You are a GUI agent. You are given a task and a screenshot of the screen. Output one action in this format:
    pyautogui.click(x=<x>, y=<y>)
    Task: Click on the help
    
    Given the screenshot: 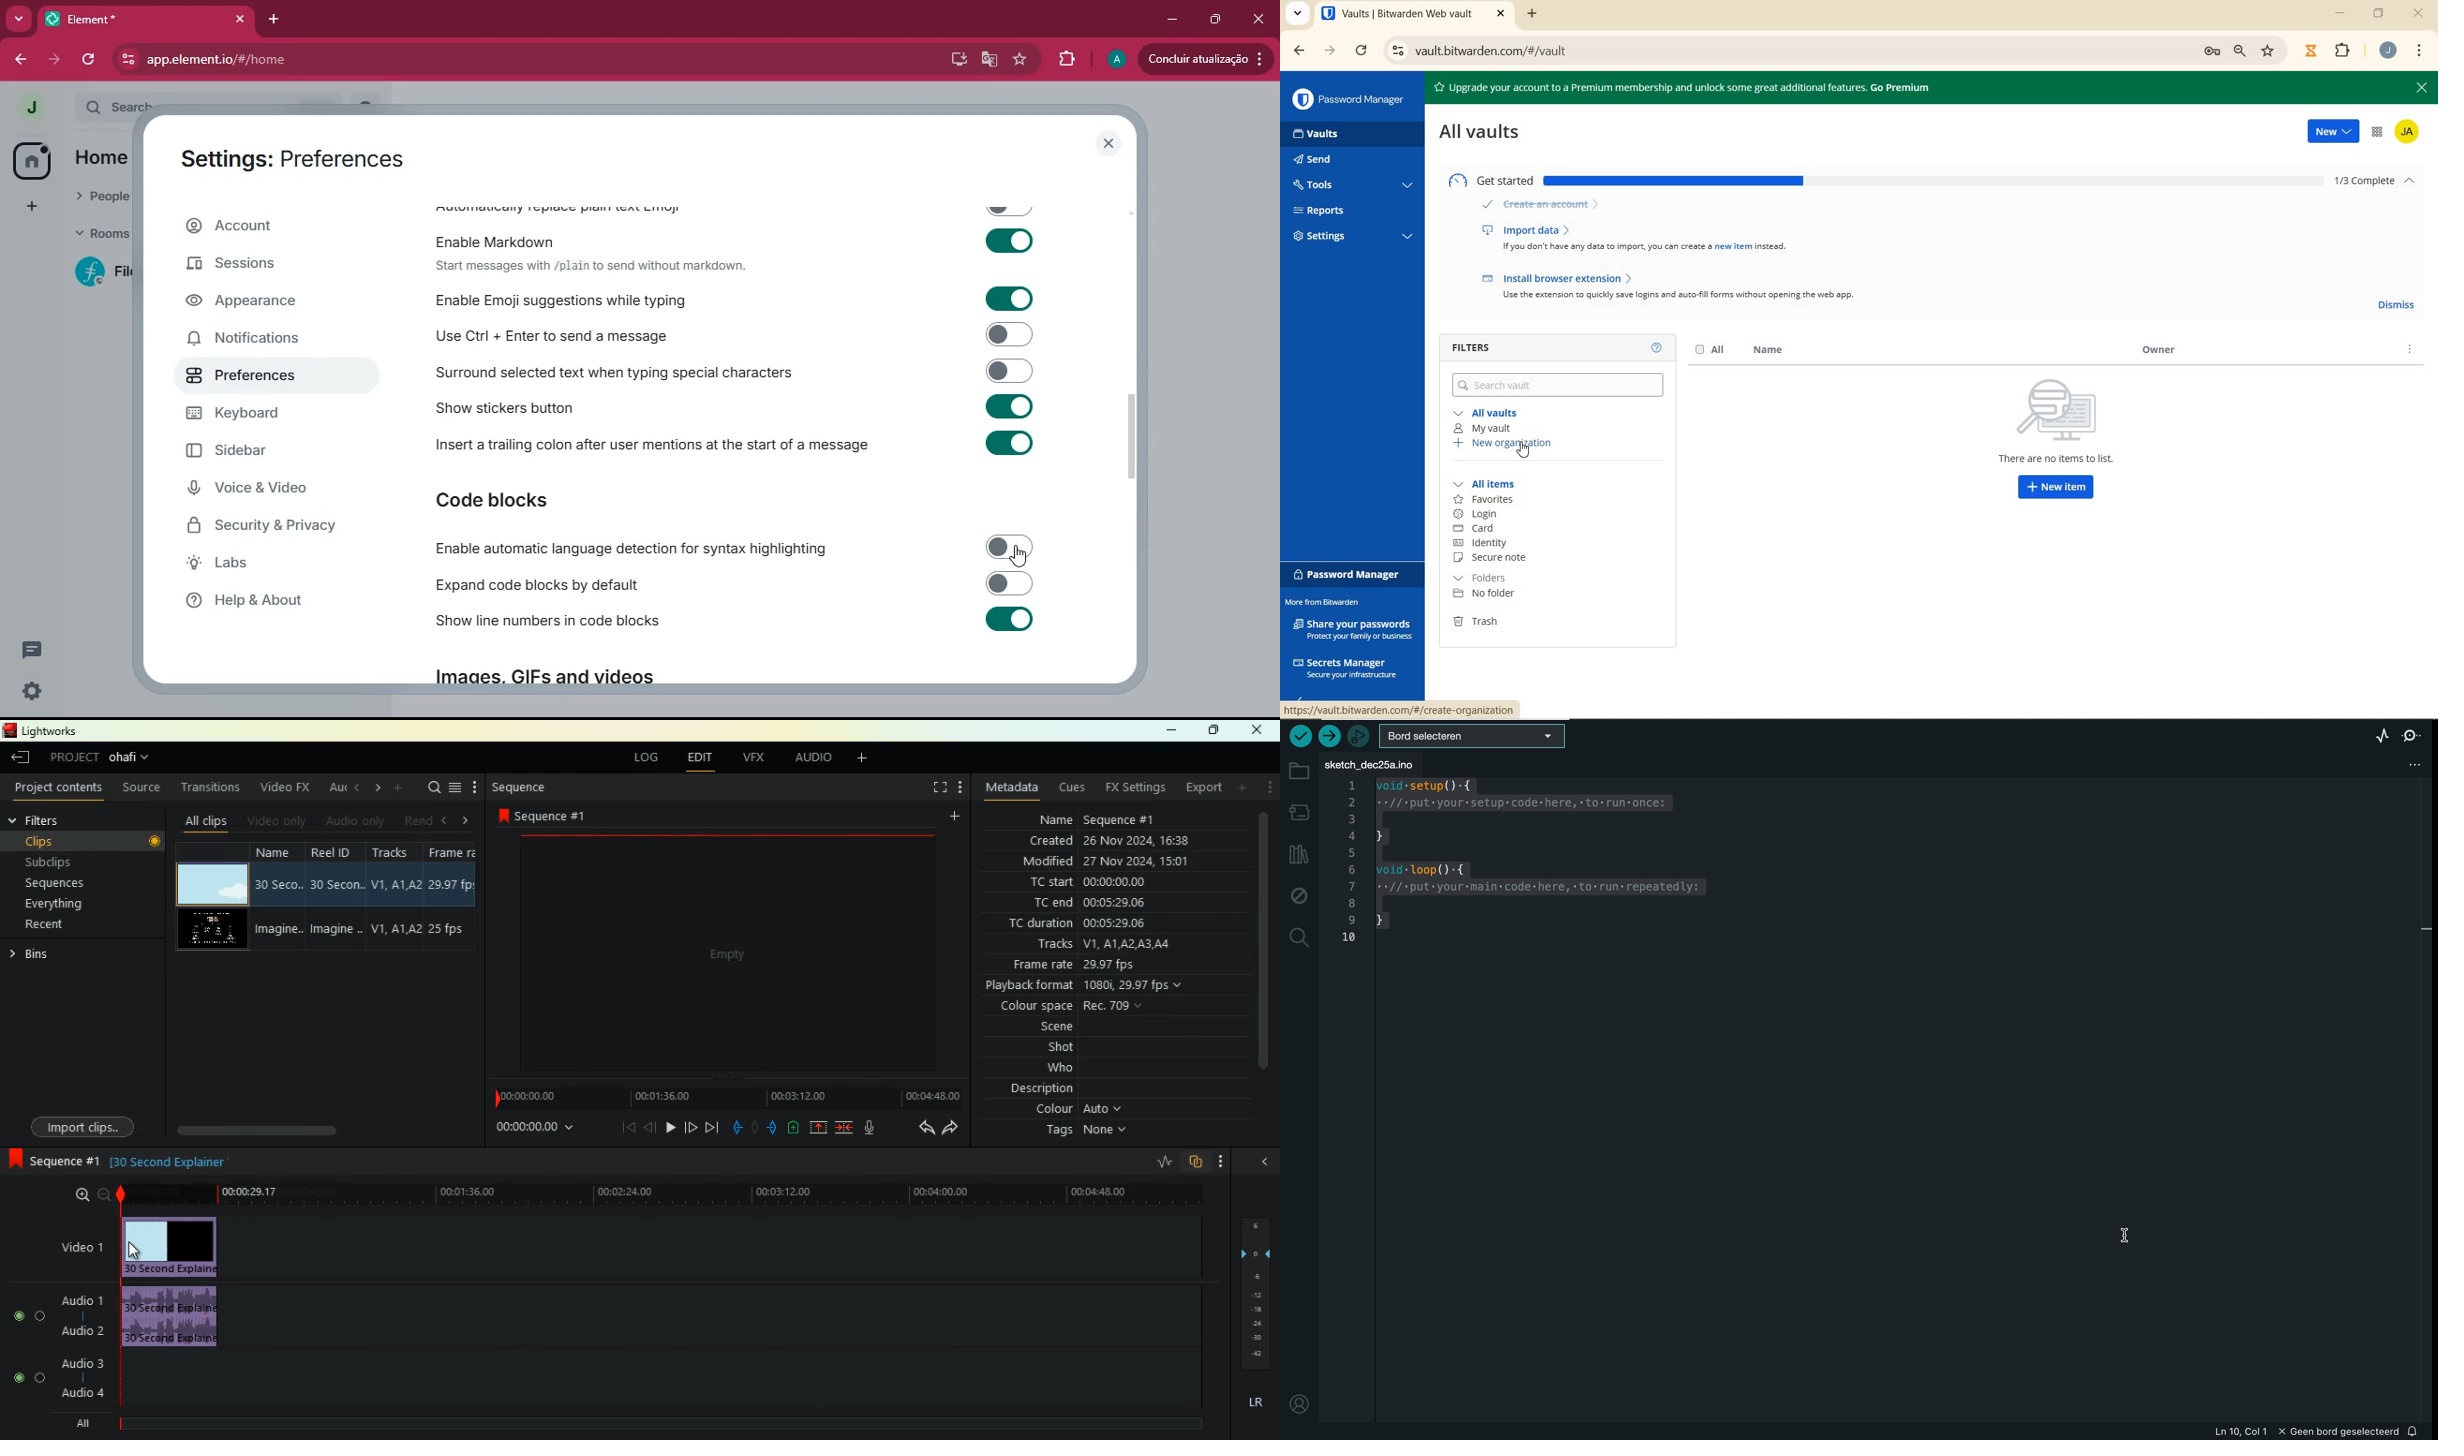 What is the action you would take?
    pyautogui.click(x=265, y=604)
    